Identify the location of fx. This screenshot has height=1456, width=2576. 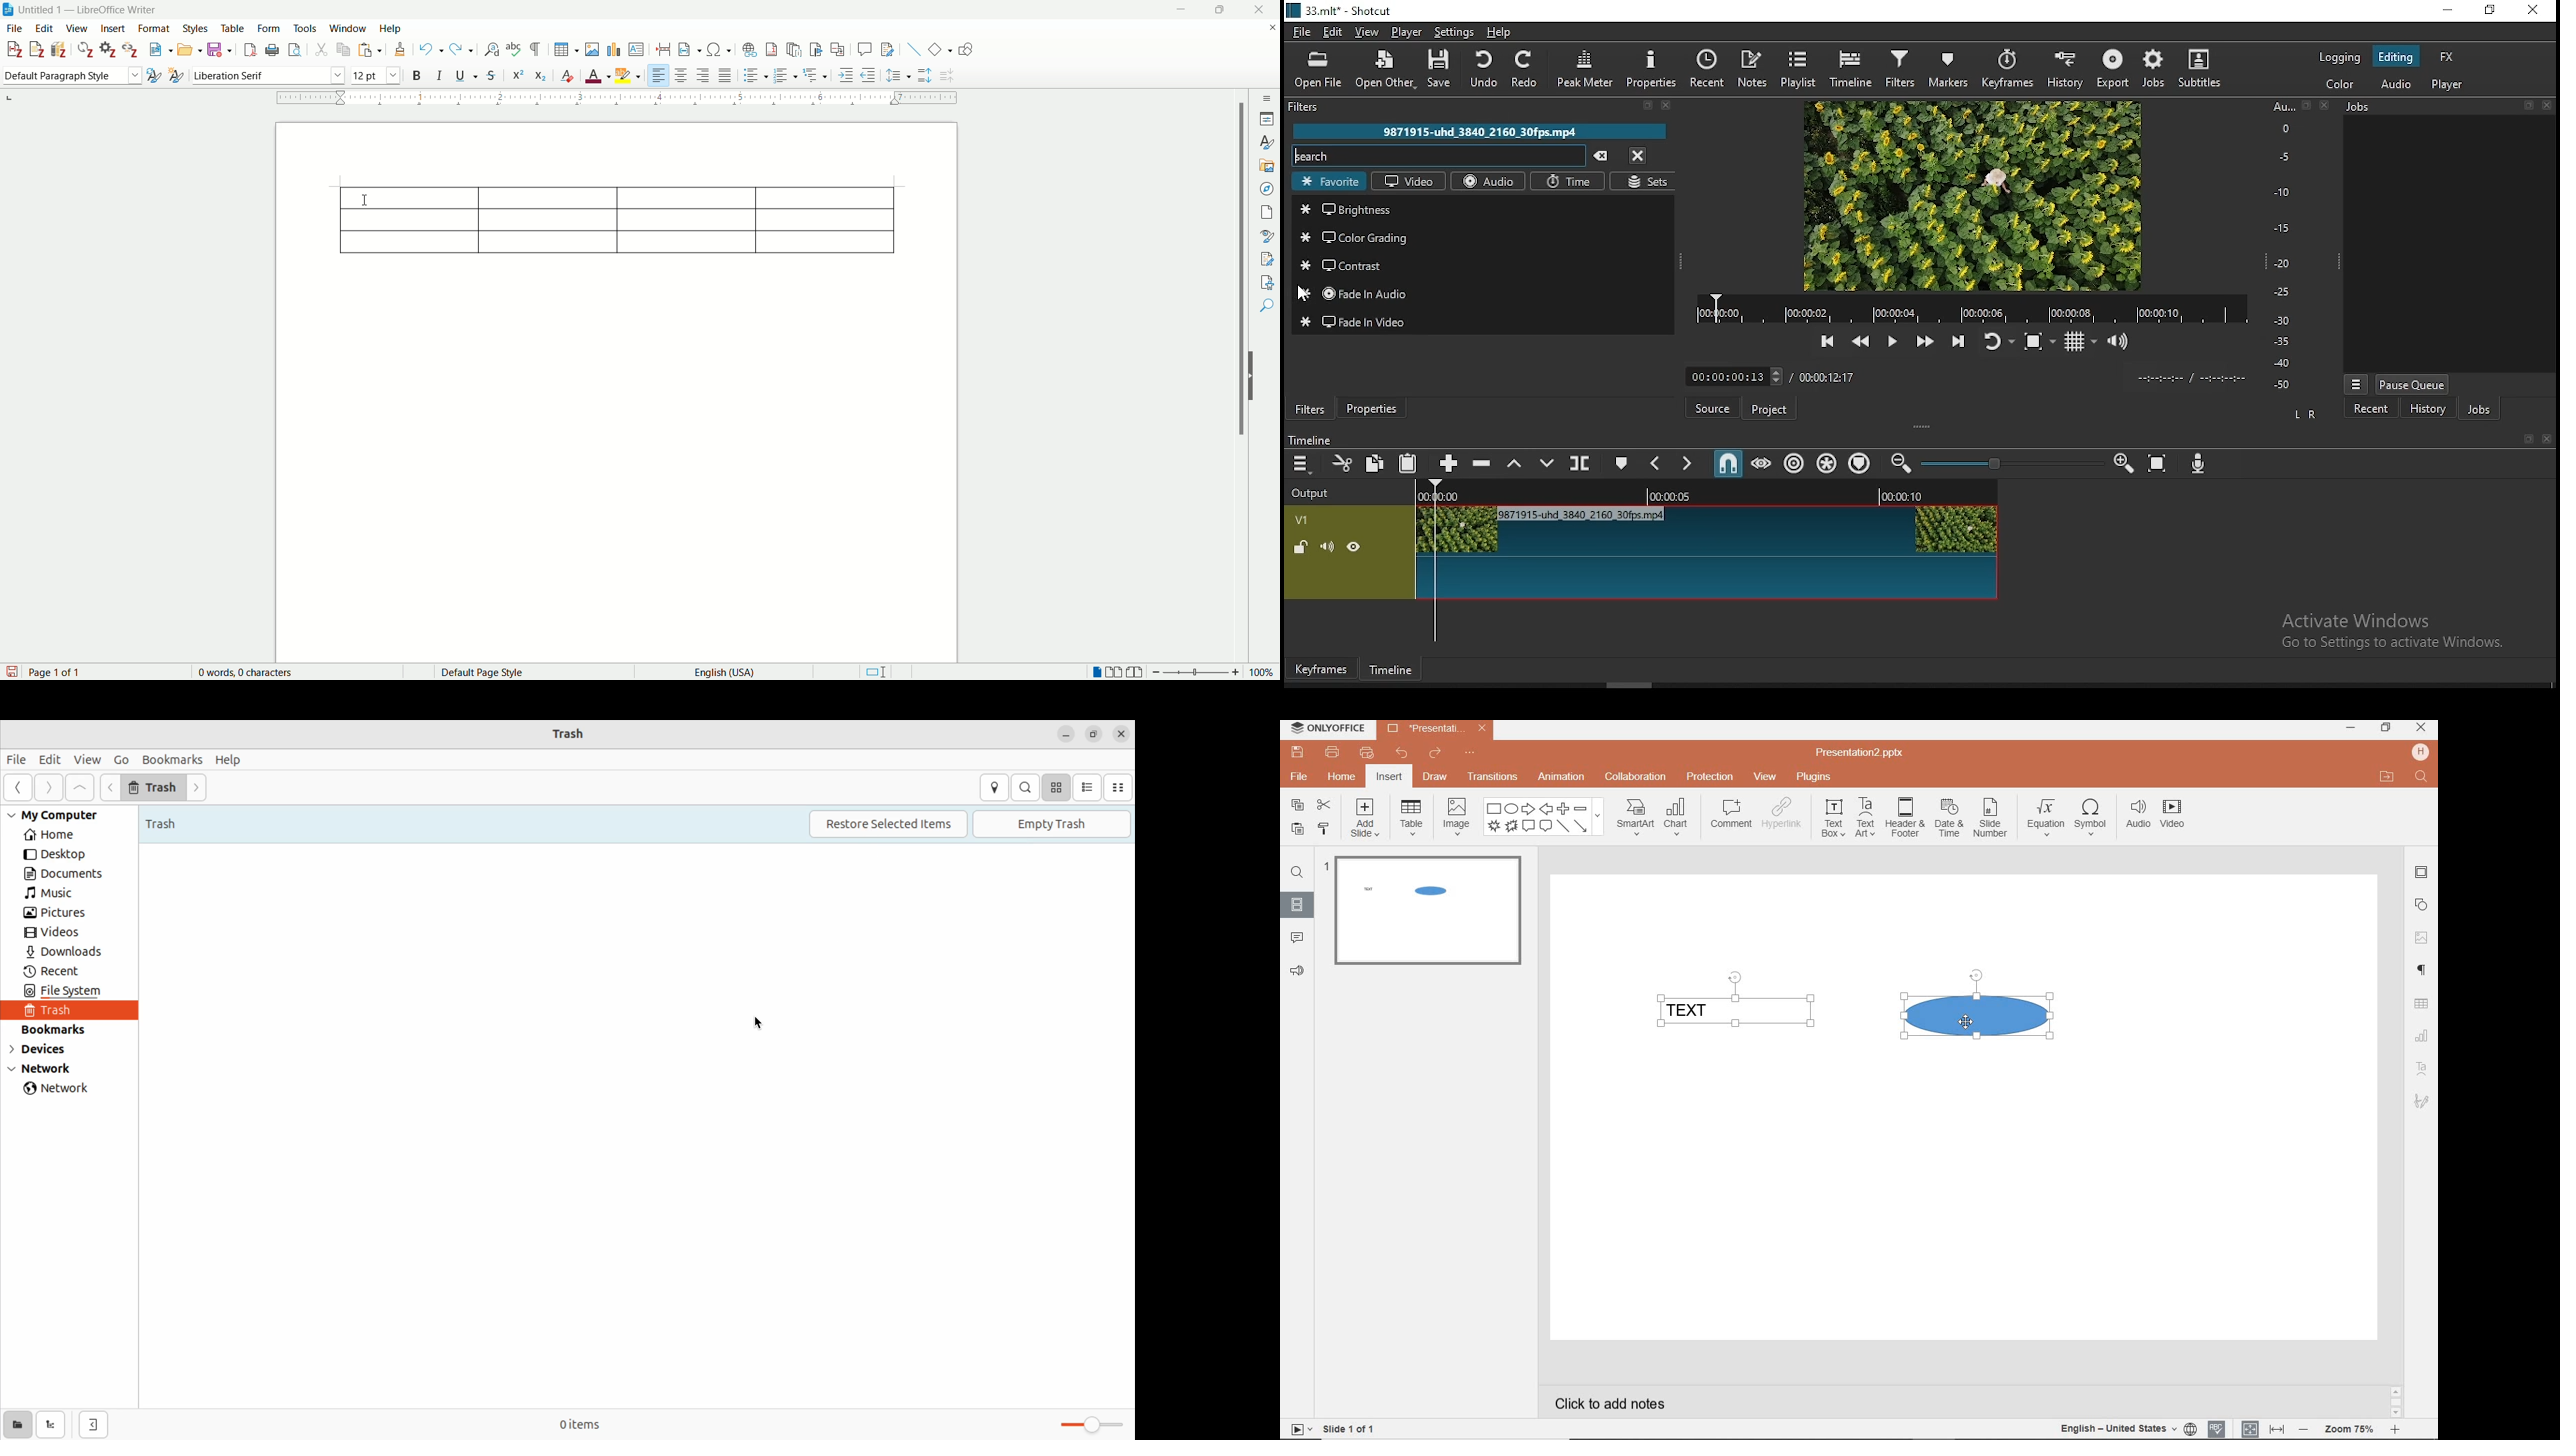
(2446, 55).